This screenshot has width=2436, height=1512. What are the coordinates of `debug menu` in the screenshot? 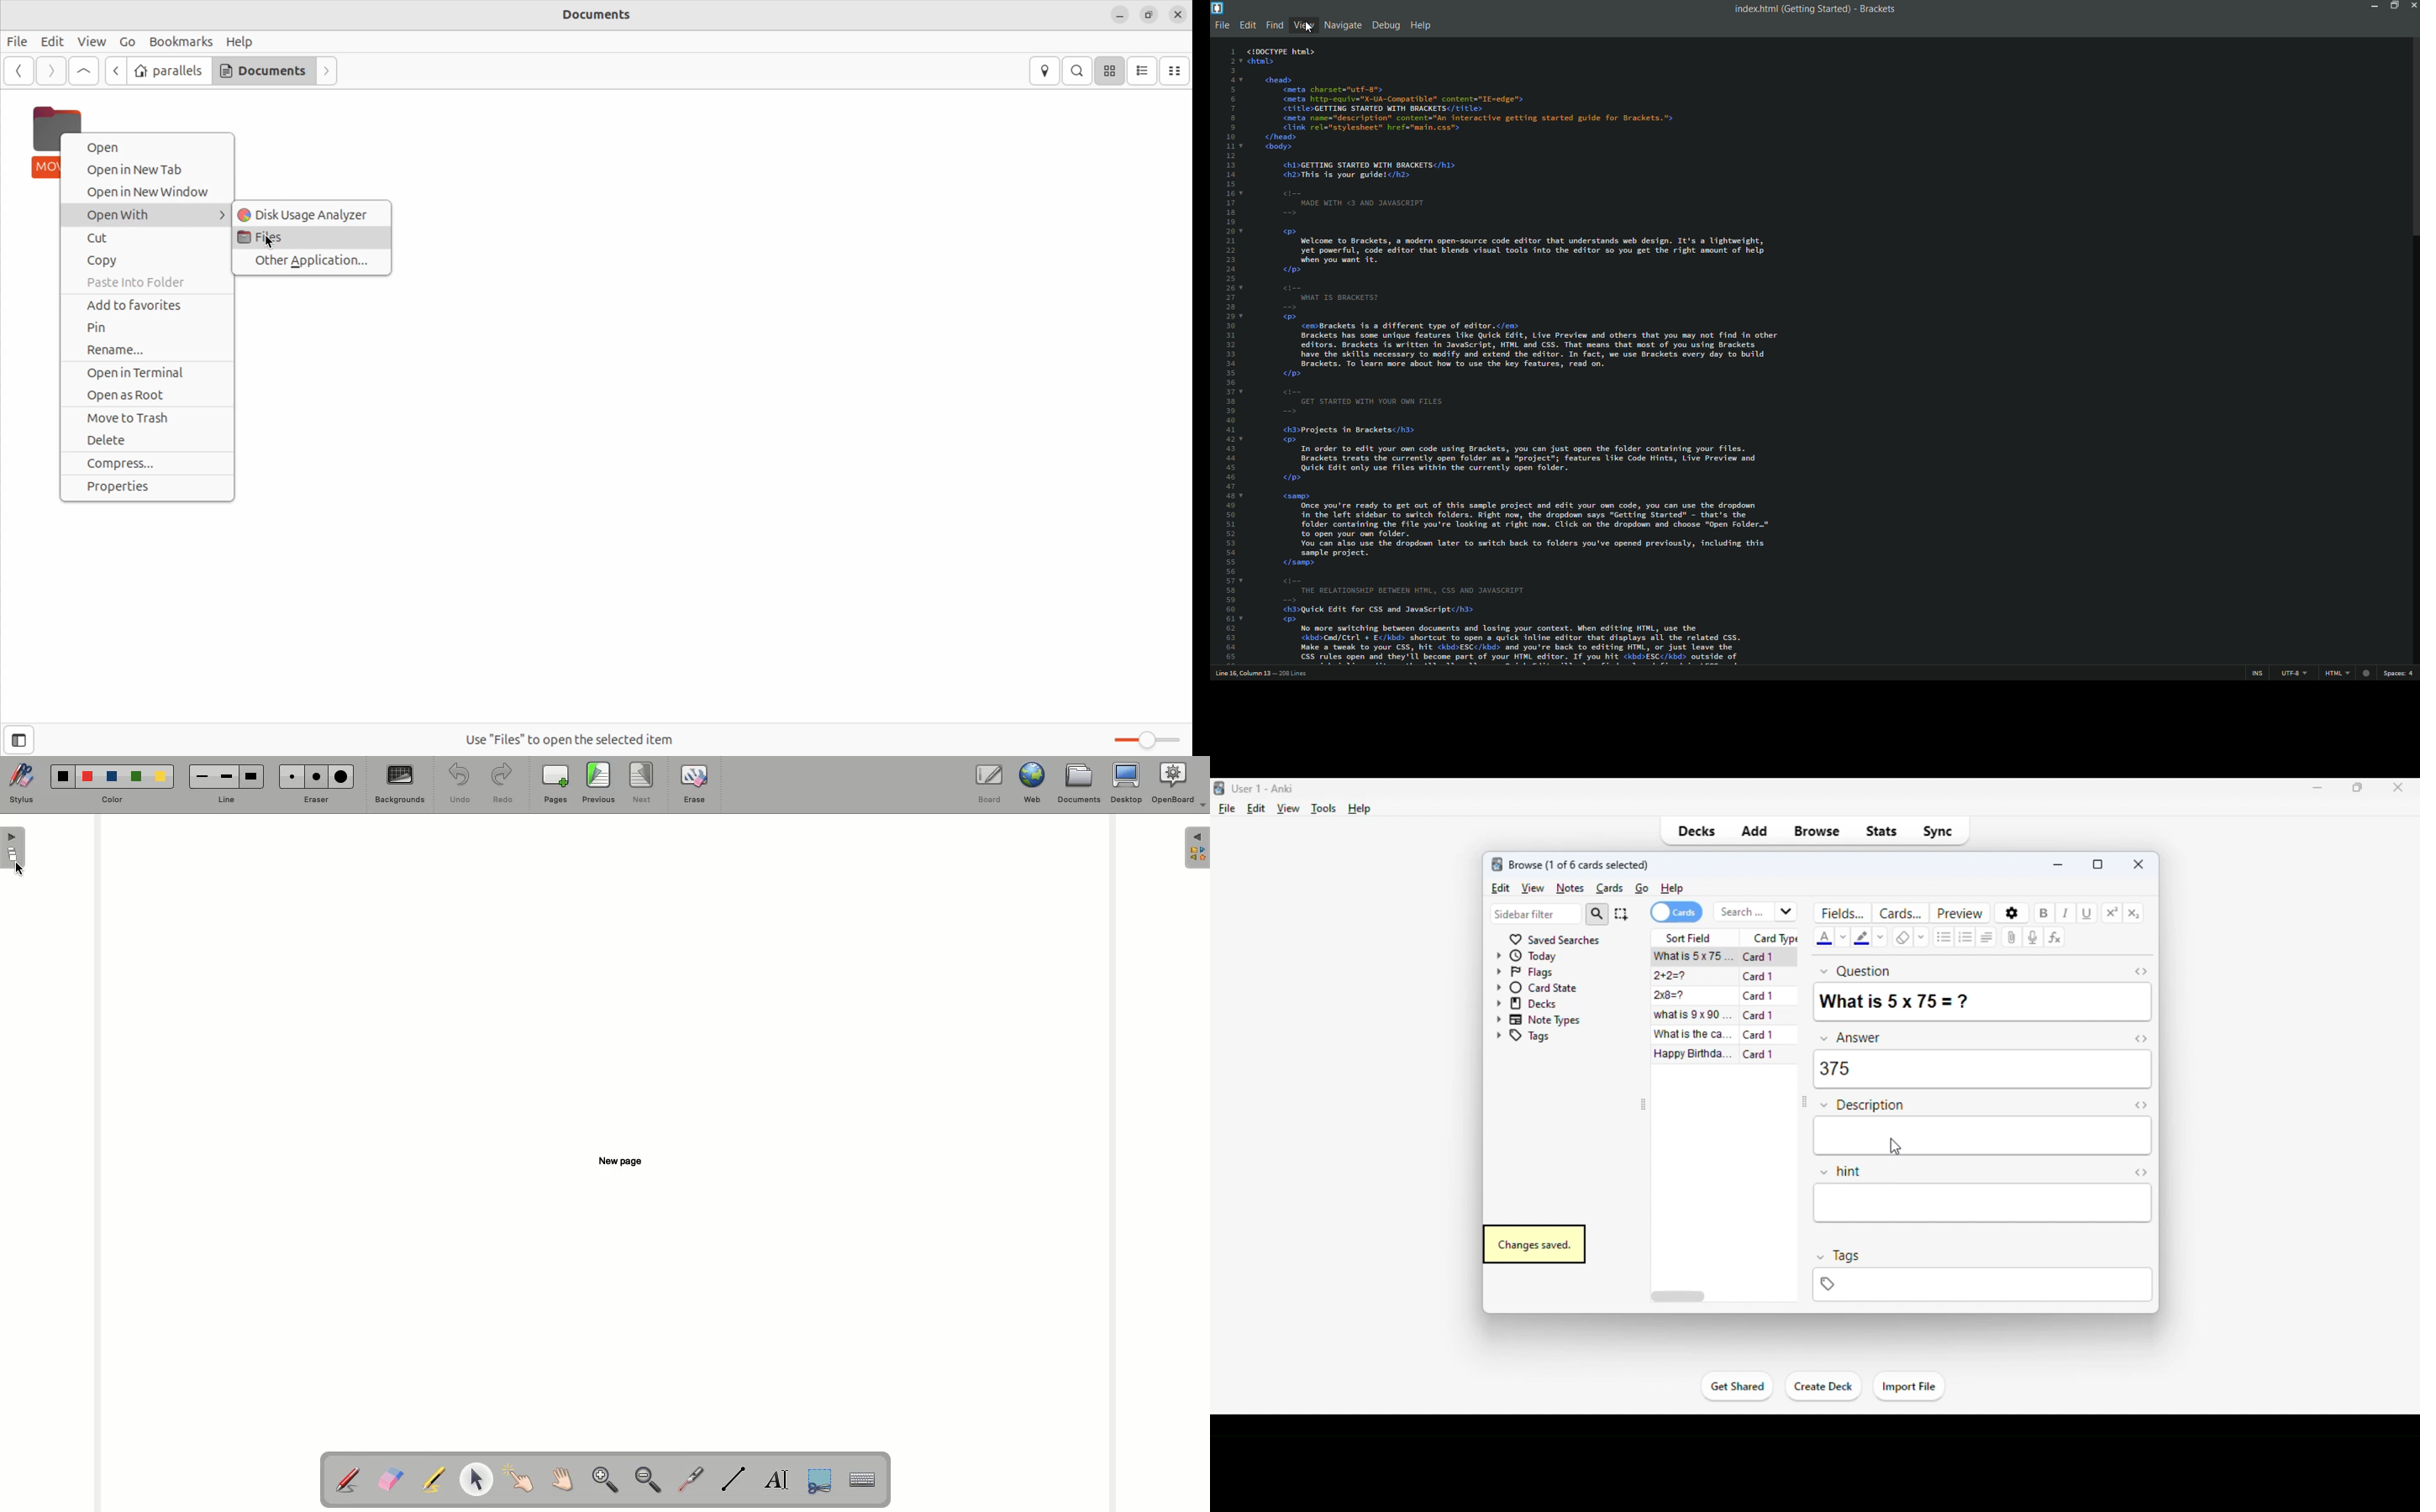 It's located at (1385, 26).